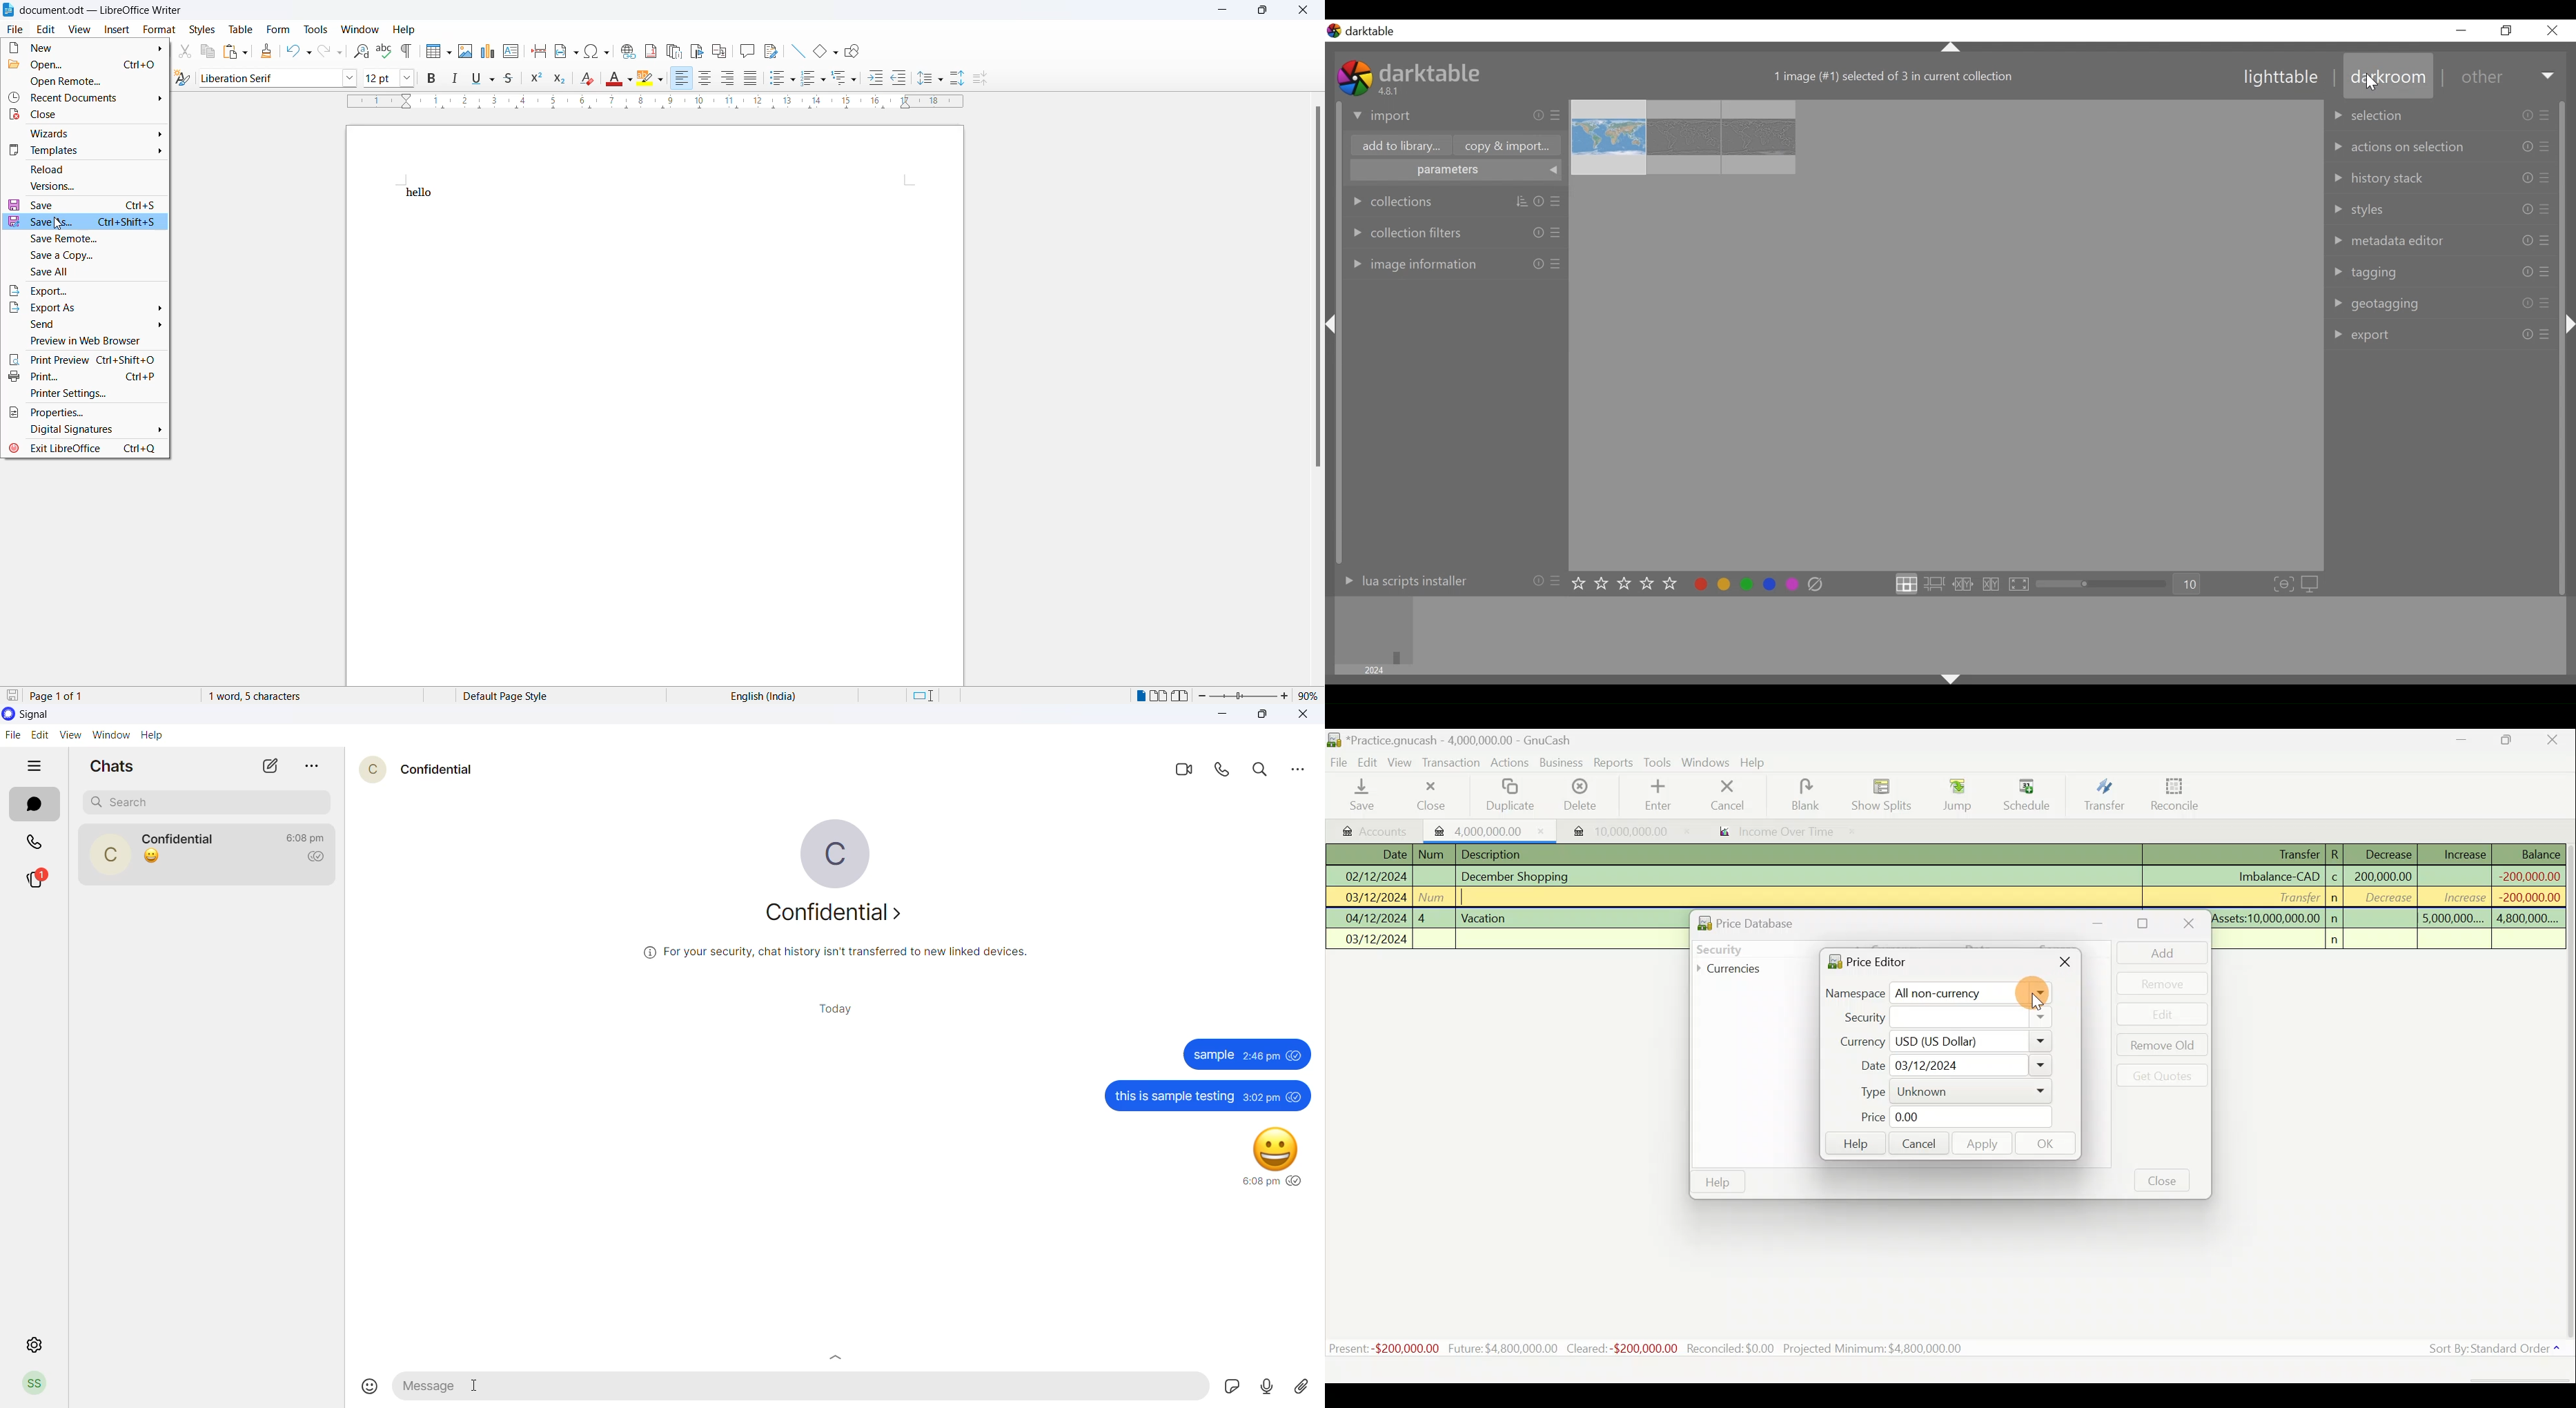 The height and width of the screenshot is (1428, 2576). I want to click on Actions, so click(1511, 763).